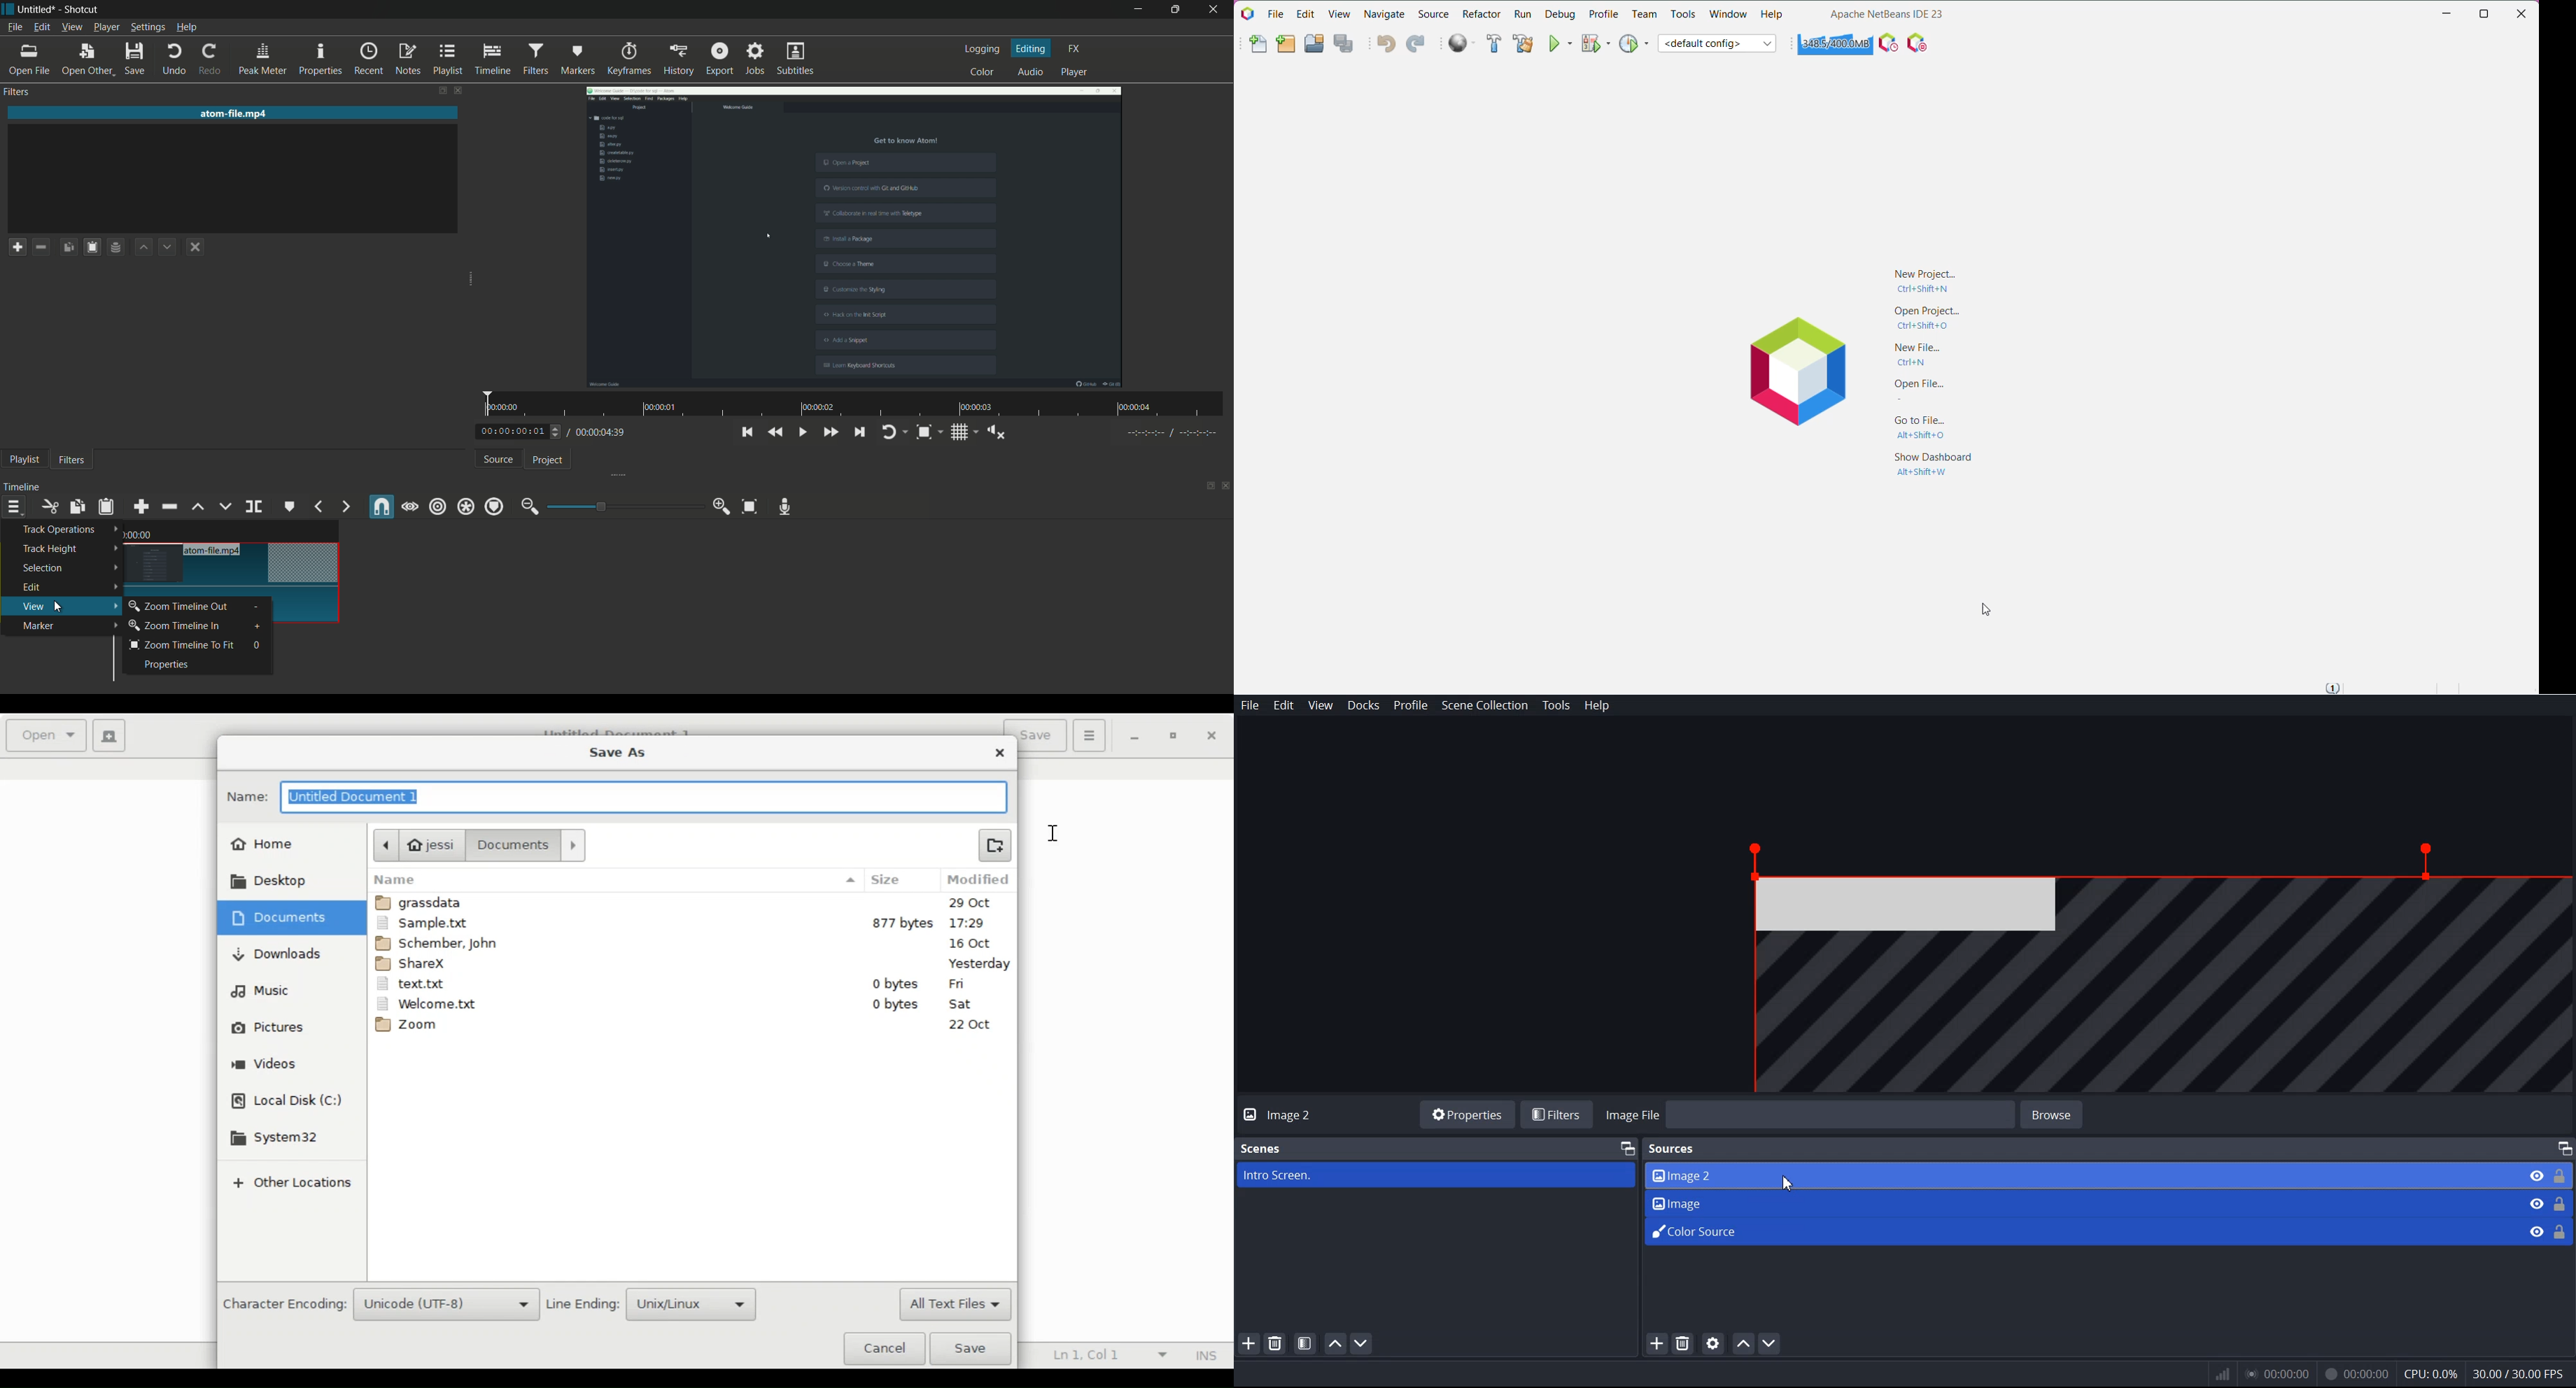  What do you see at coordinates (2280, 1375) in the screenshot?
I see `00:00:00` at bounding box center [2280, 1375].